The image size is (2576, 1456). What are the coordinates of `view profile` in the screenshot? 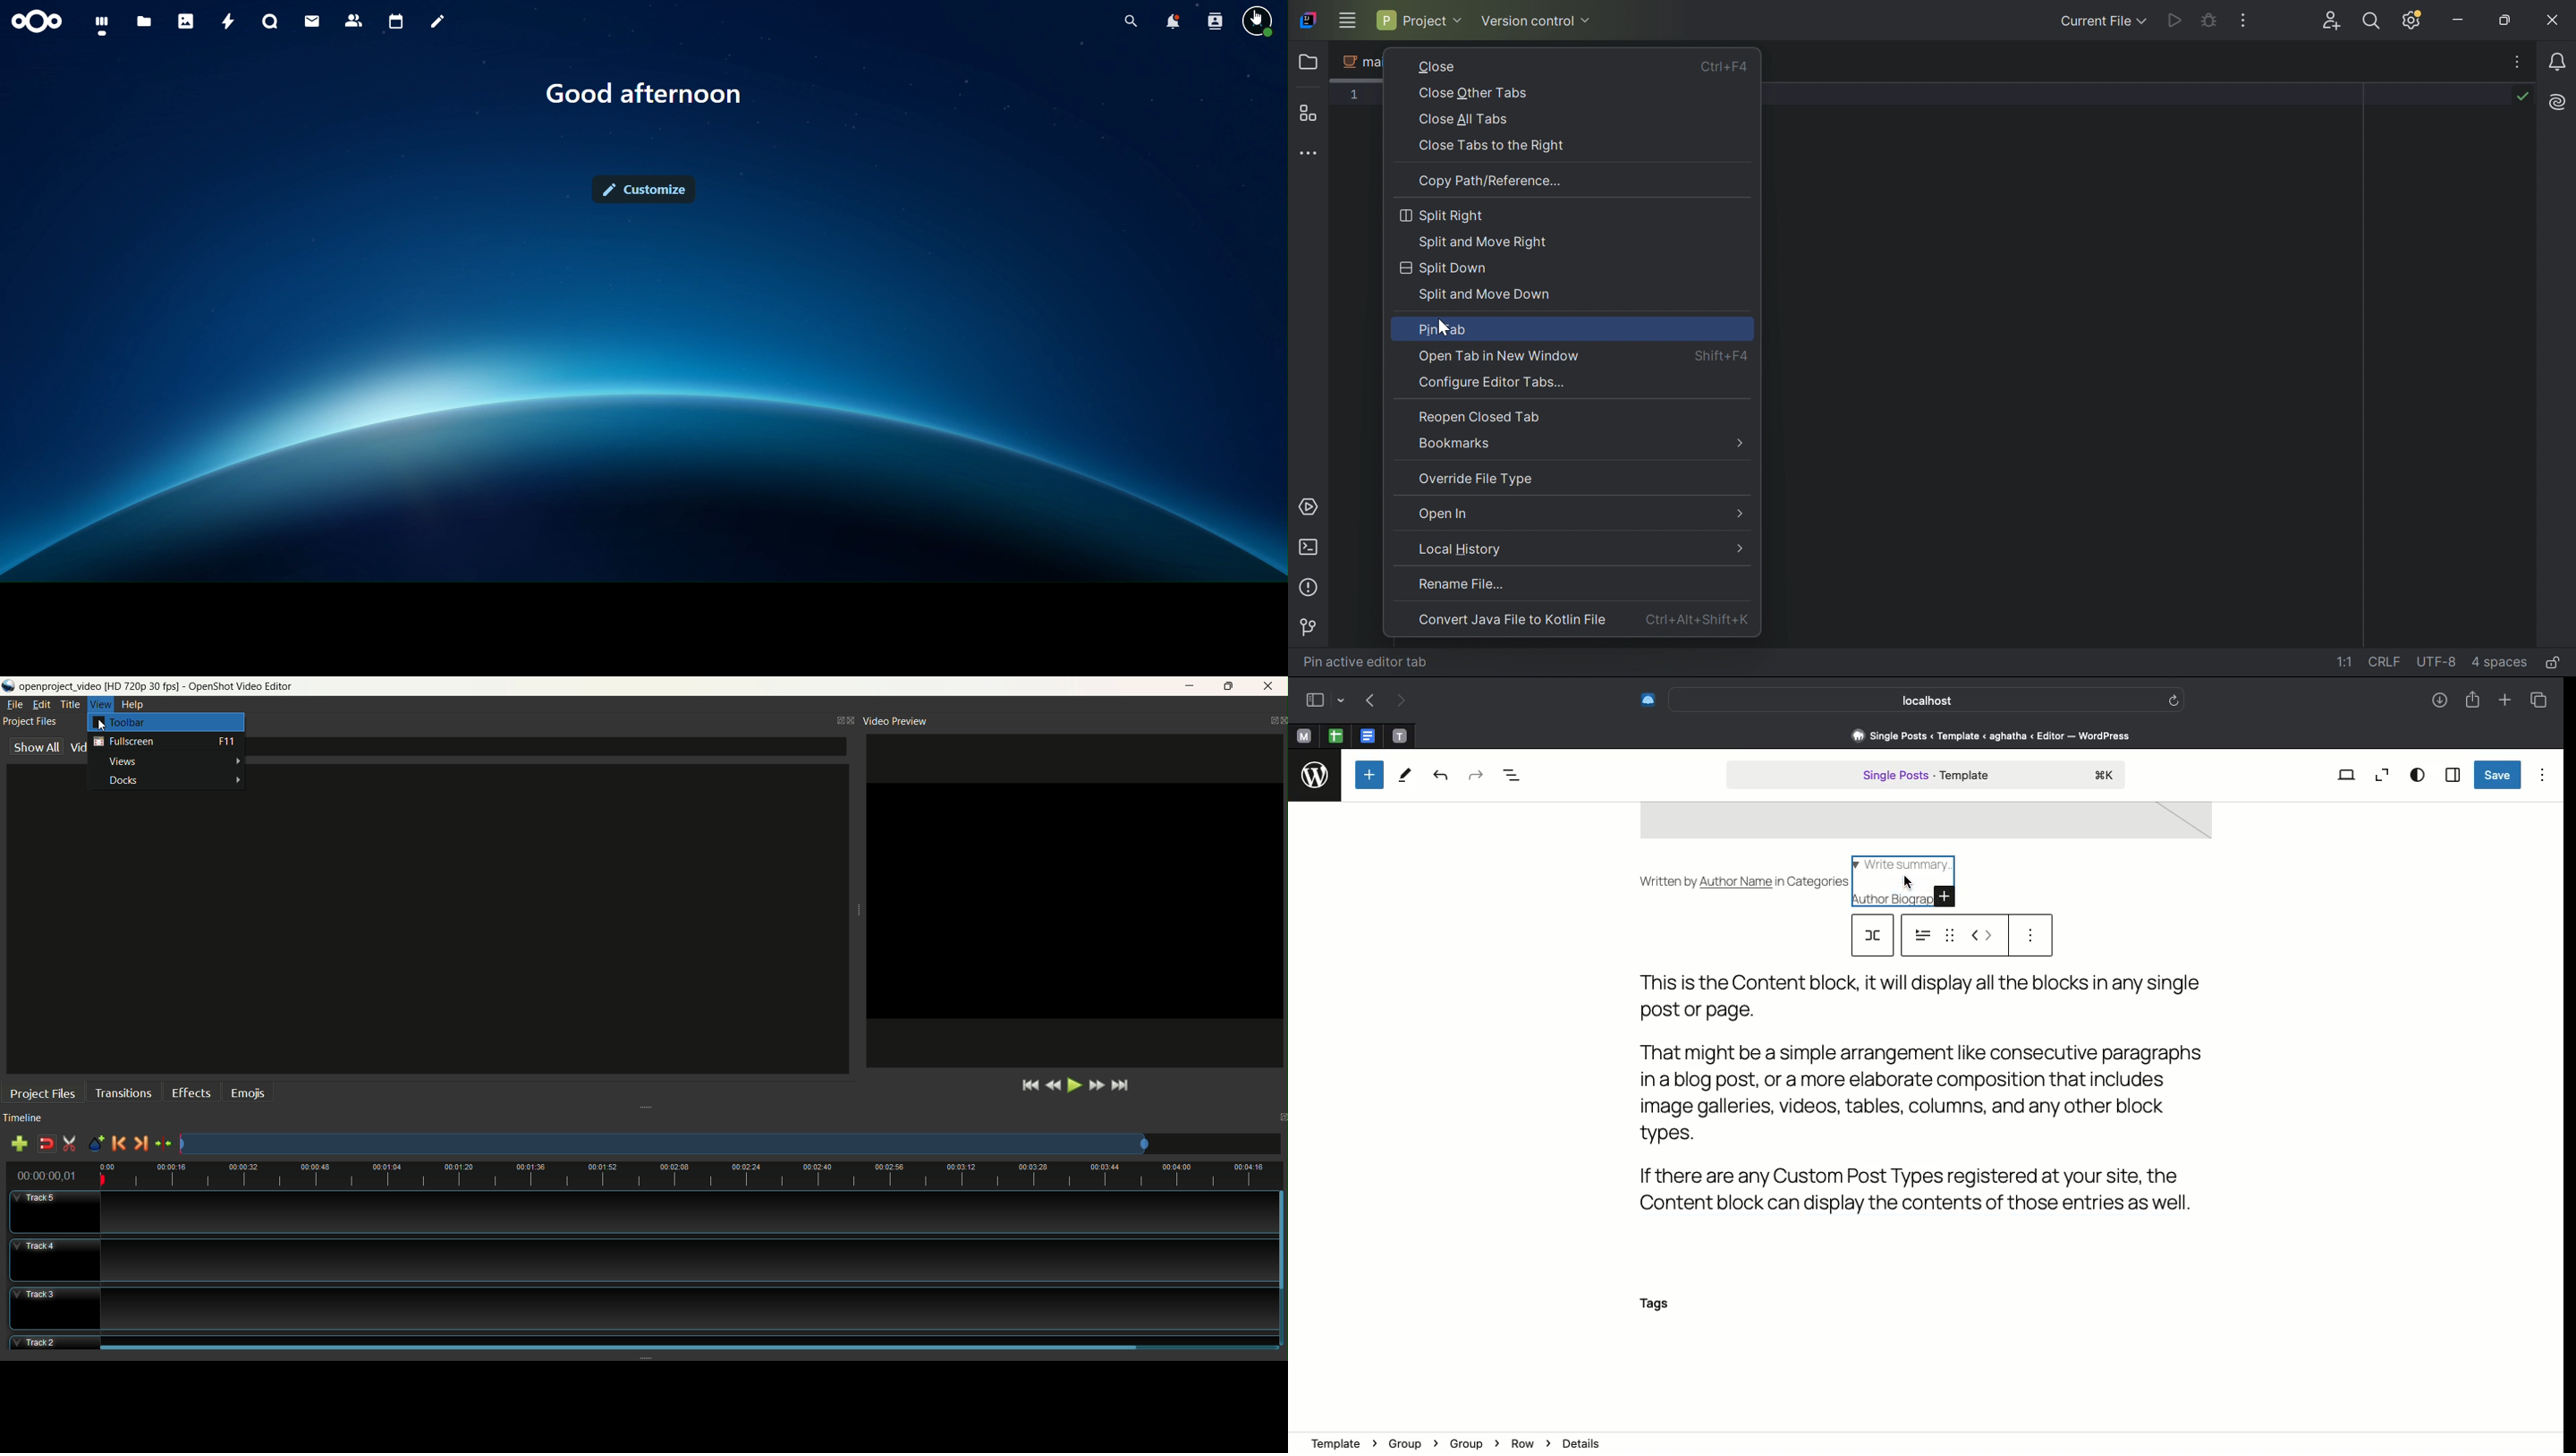 It's located at (1256, 22).